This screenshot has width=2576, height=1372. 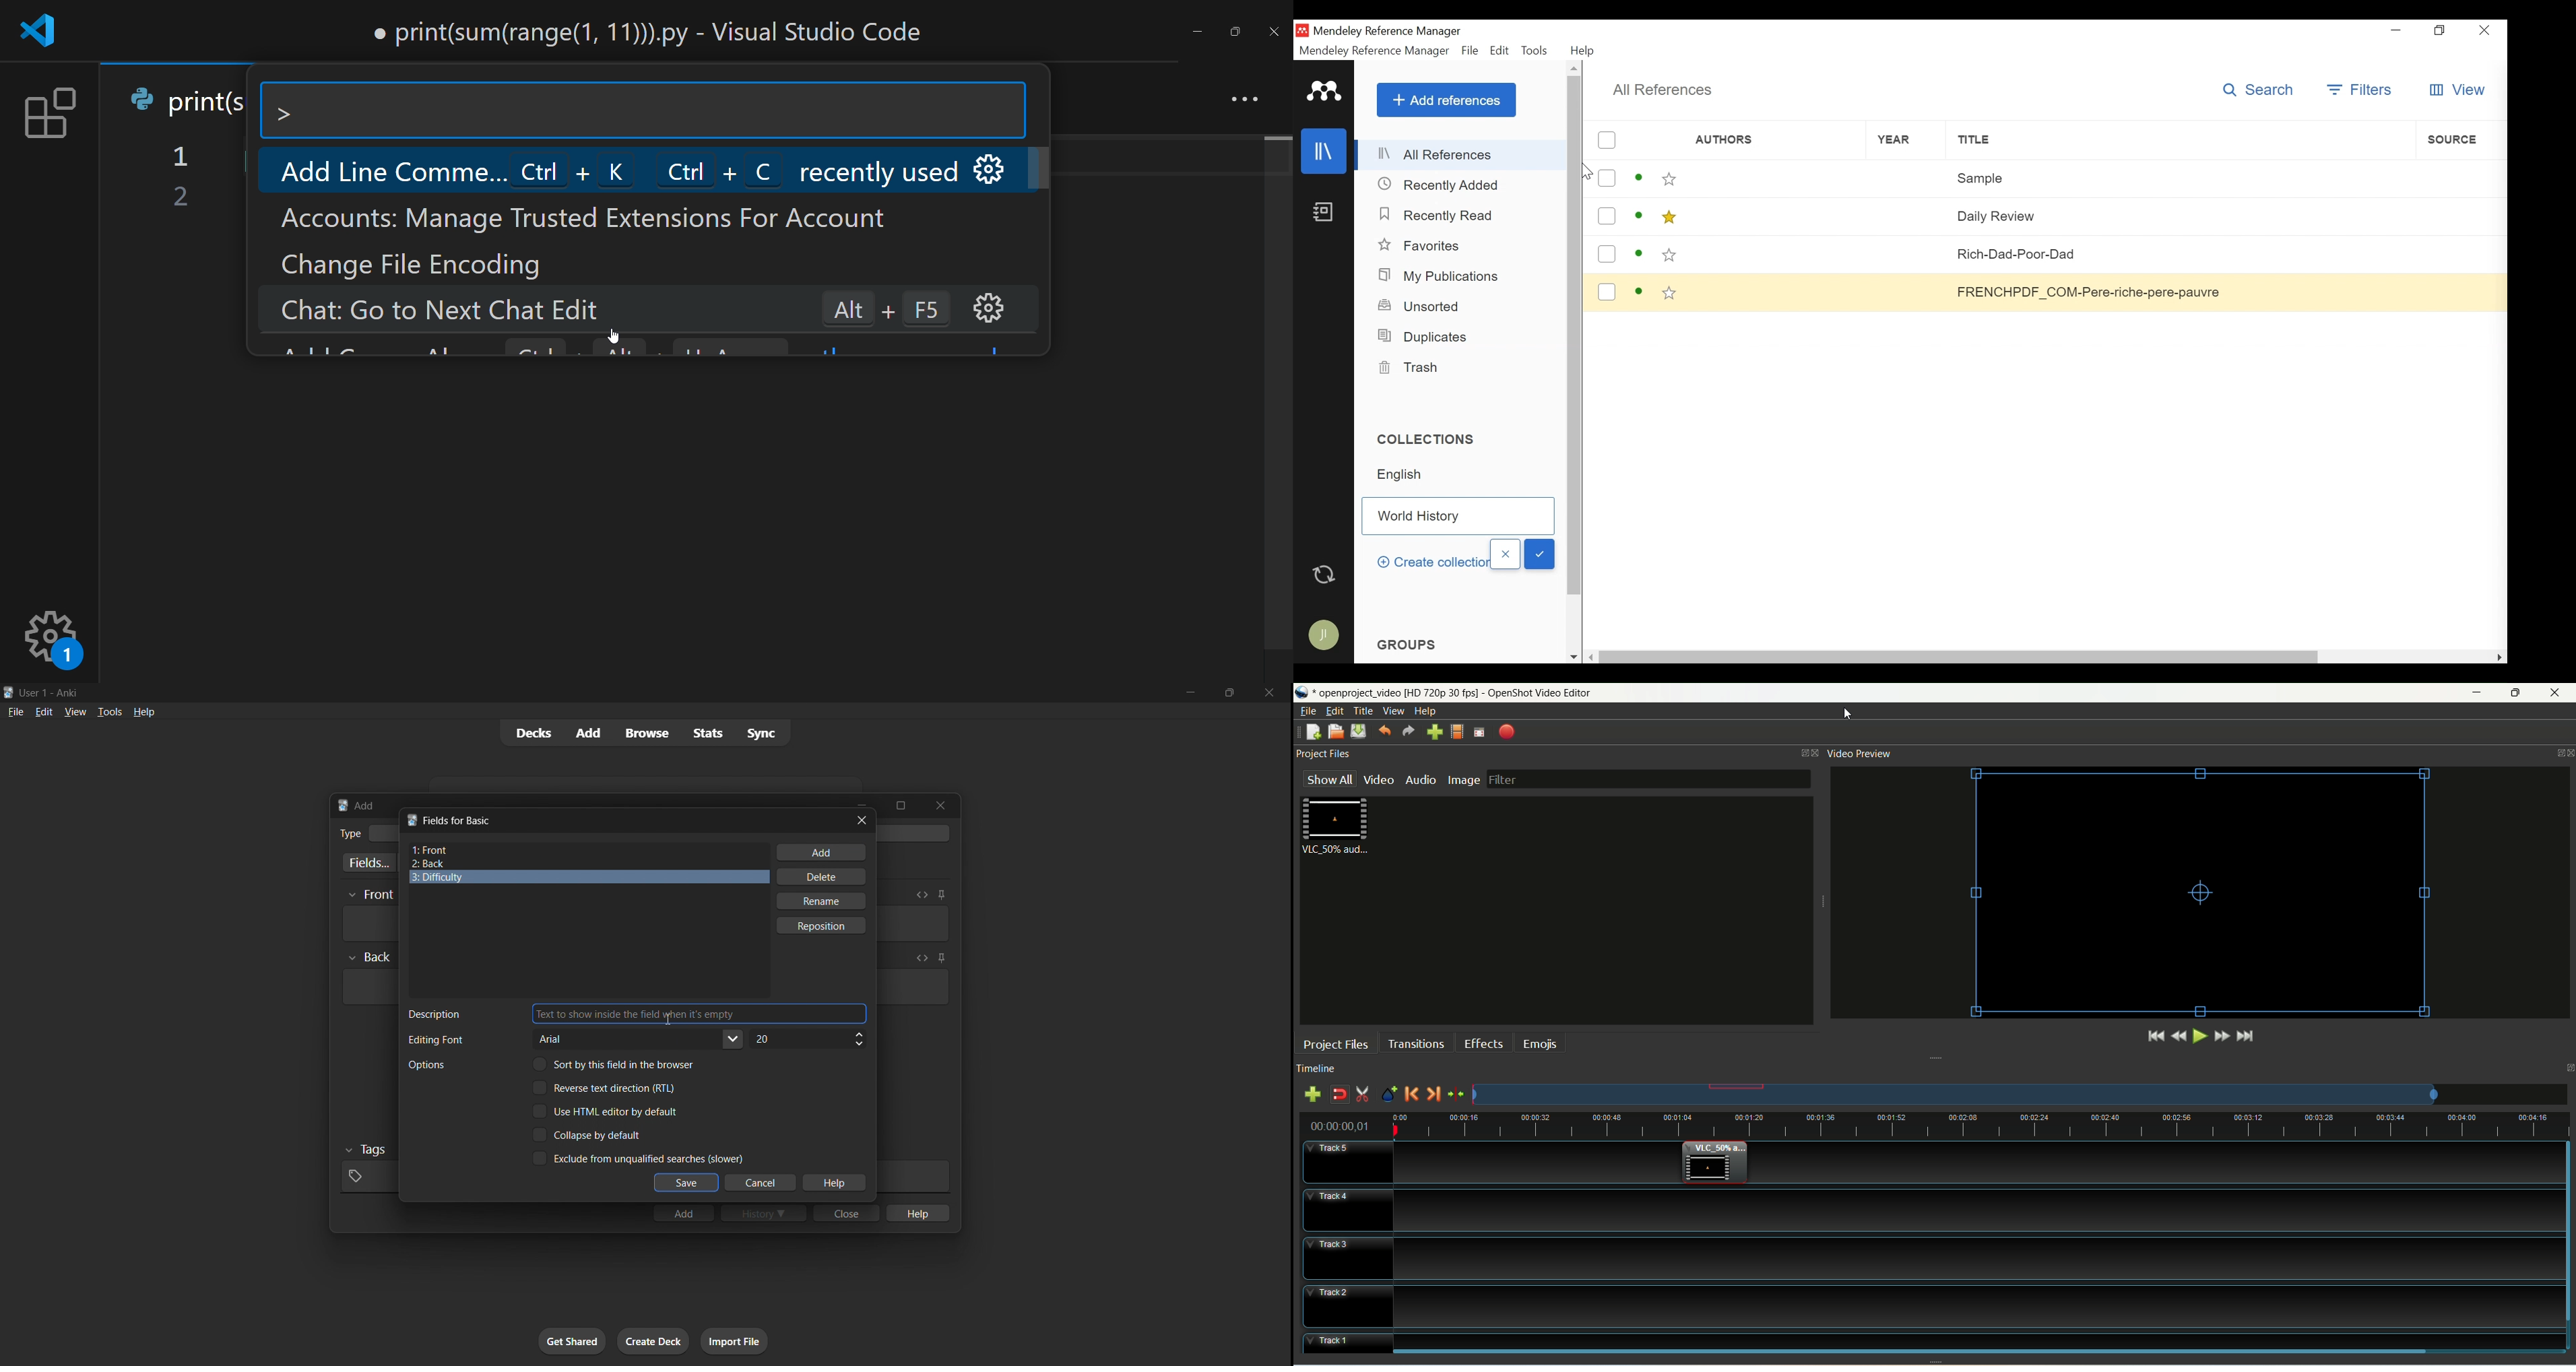 I want to click on (un)select, so click(x=1606, y=254).